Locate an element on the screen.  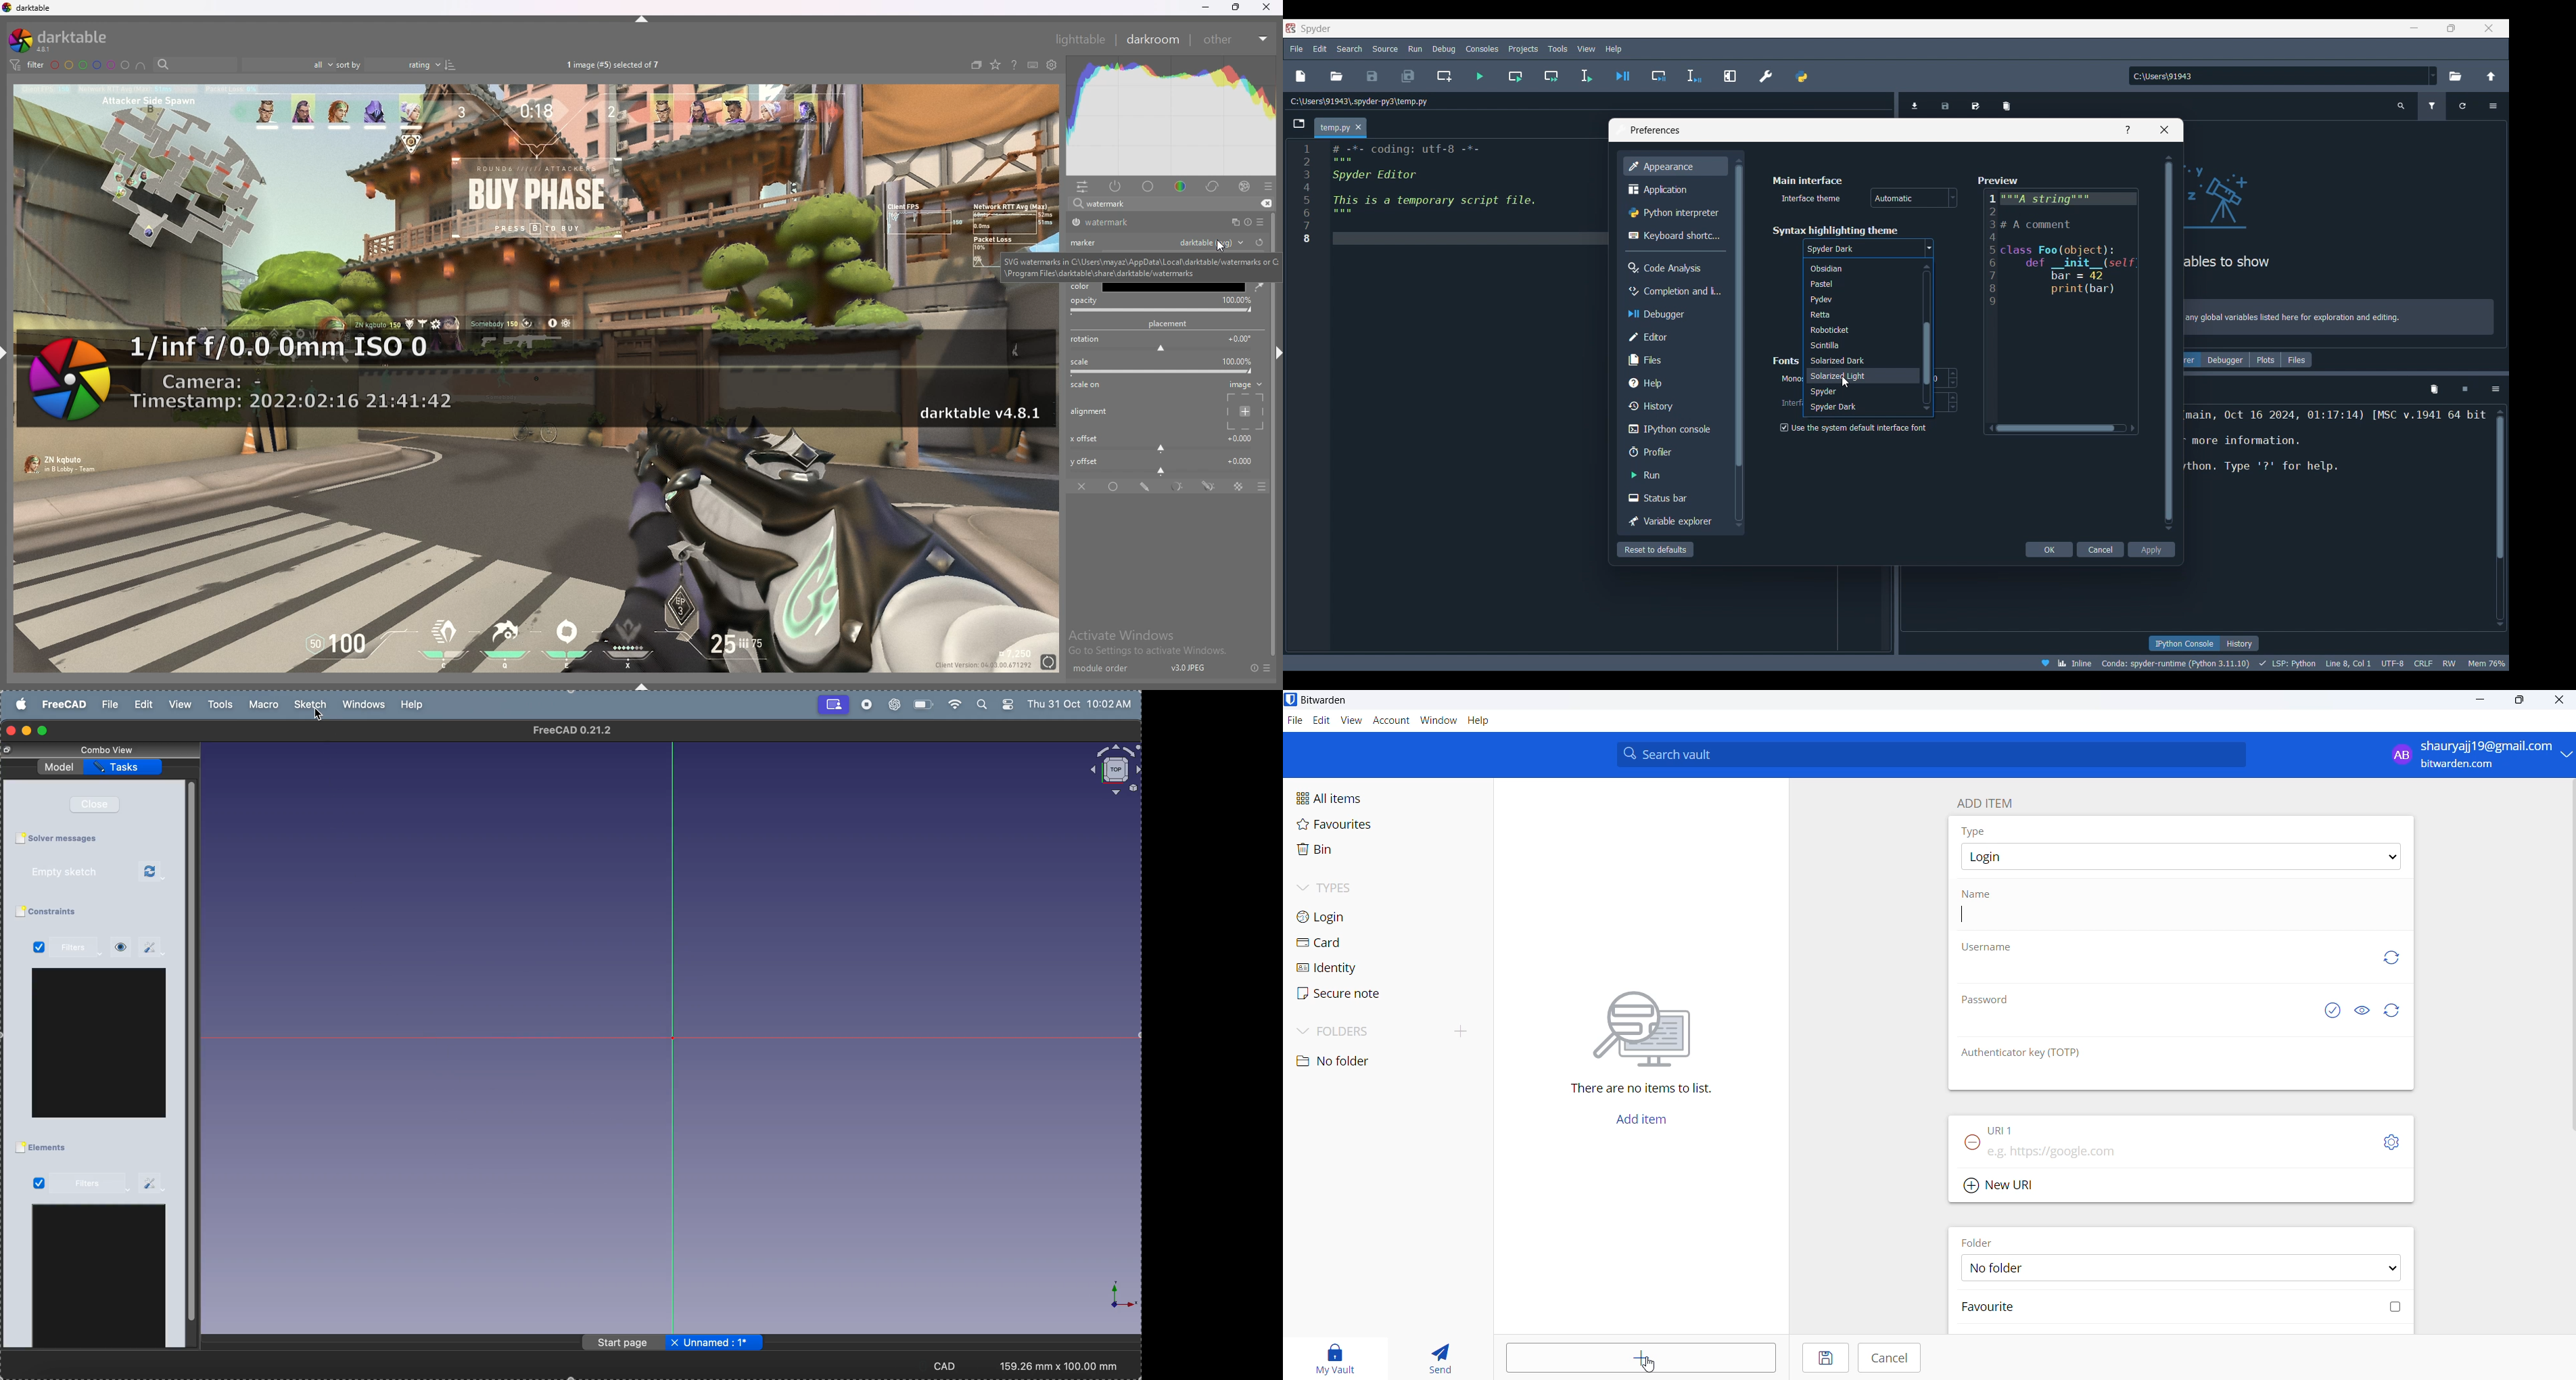
task is located at coordinates (125, 767).